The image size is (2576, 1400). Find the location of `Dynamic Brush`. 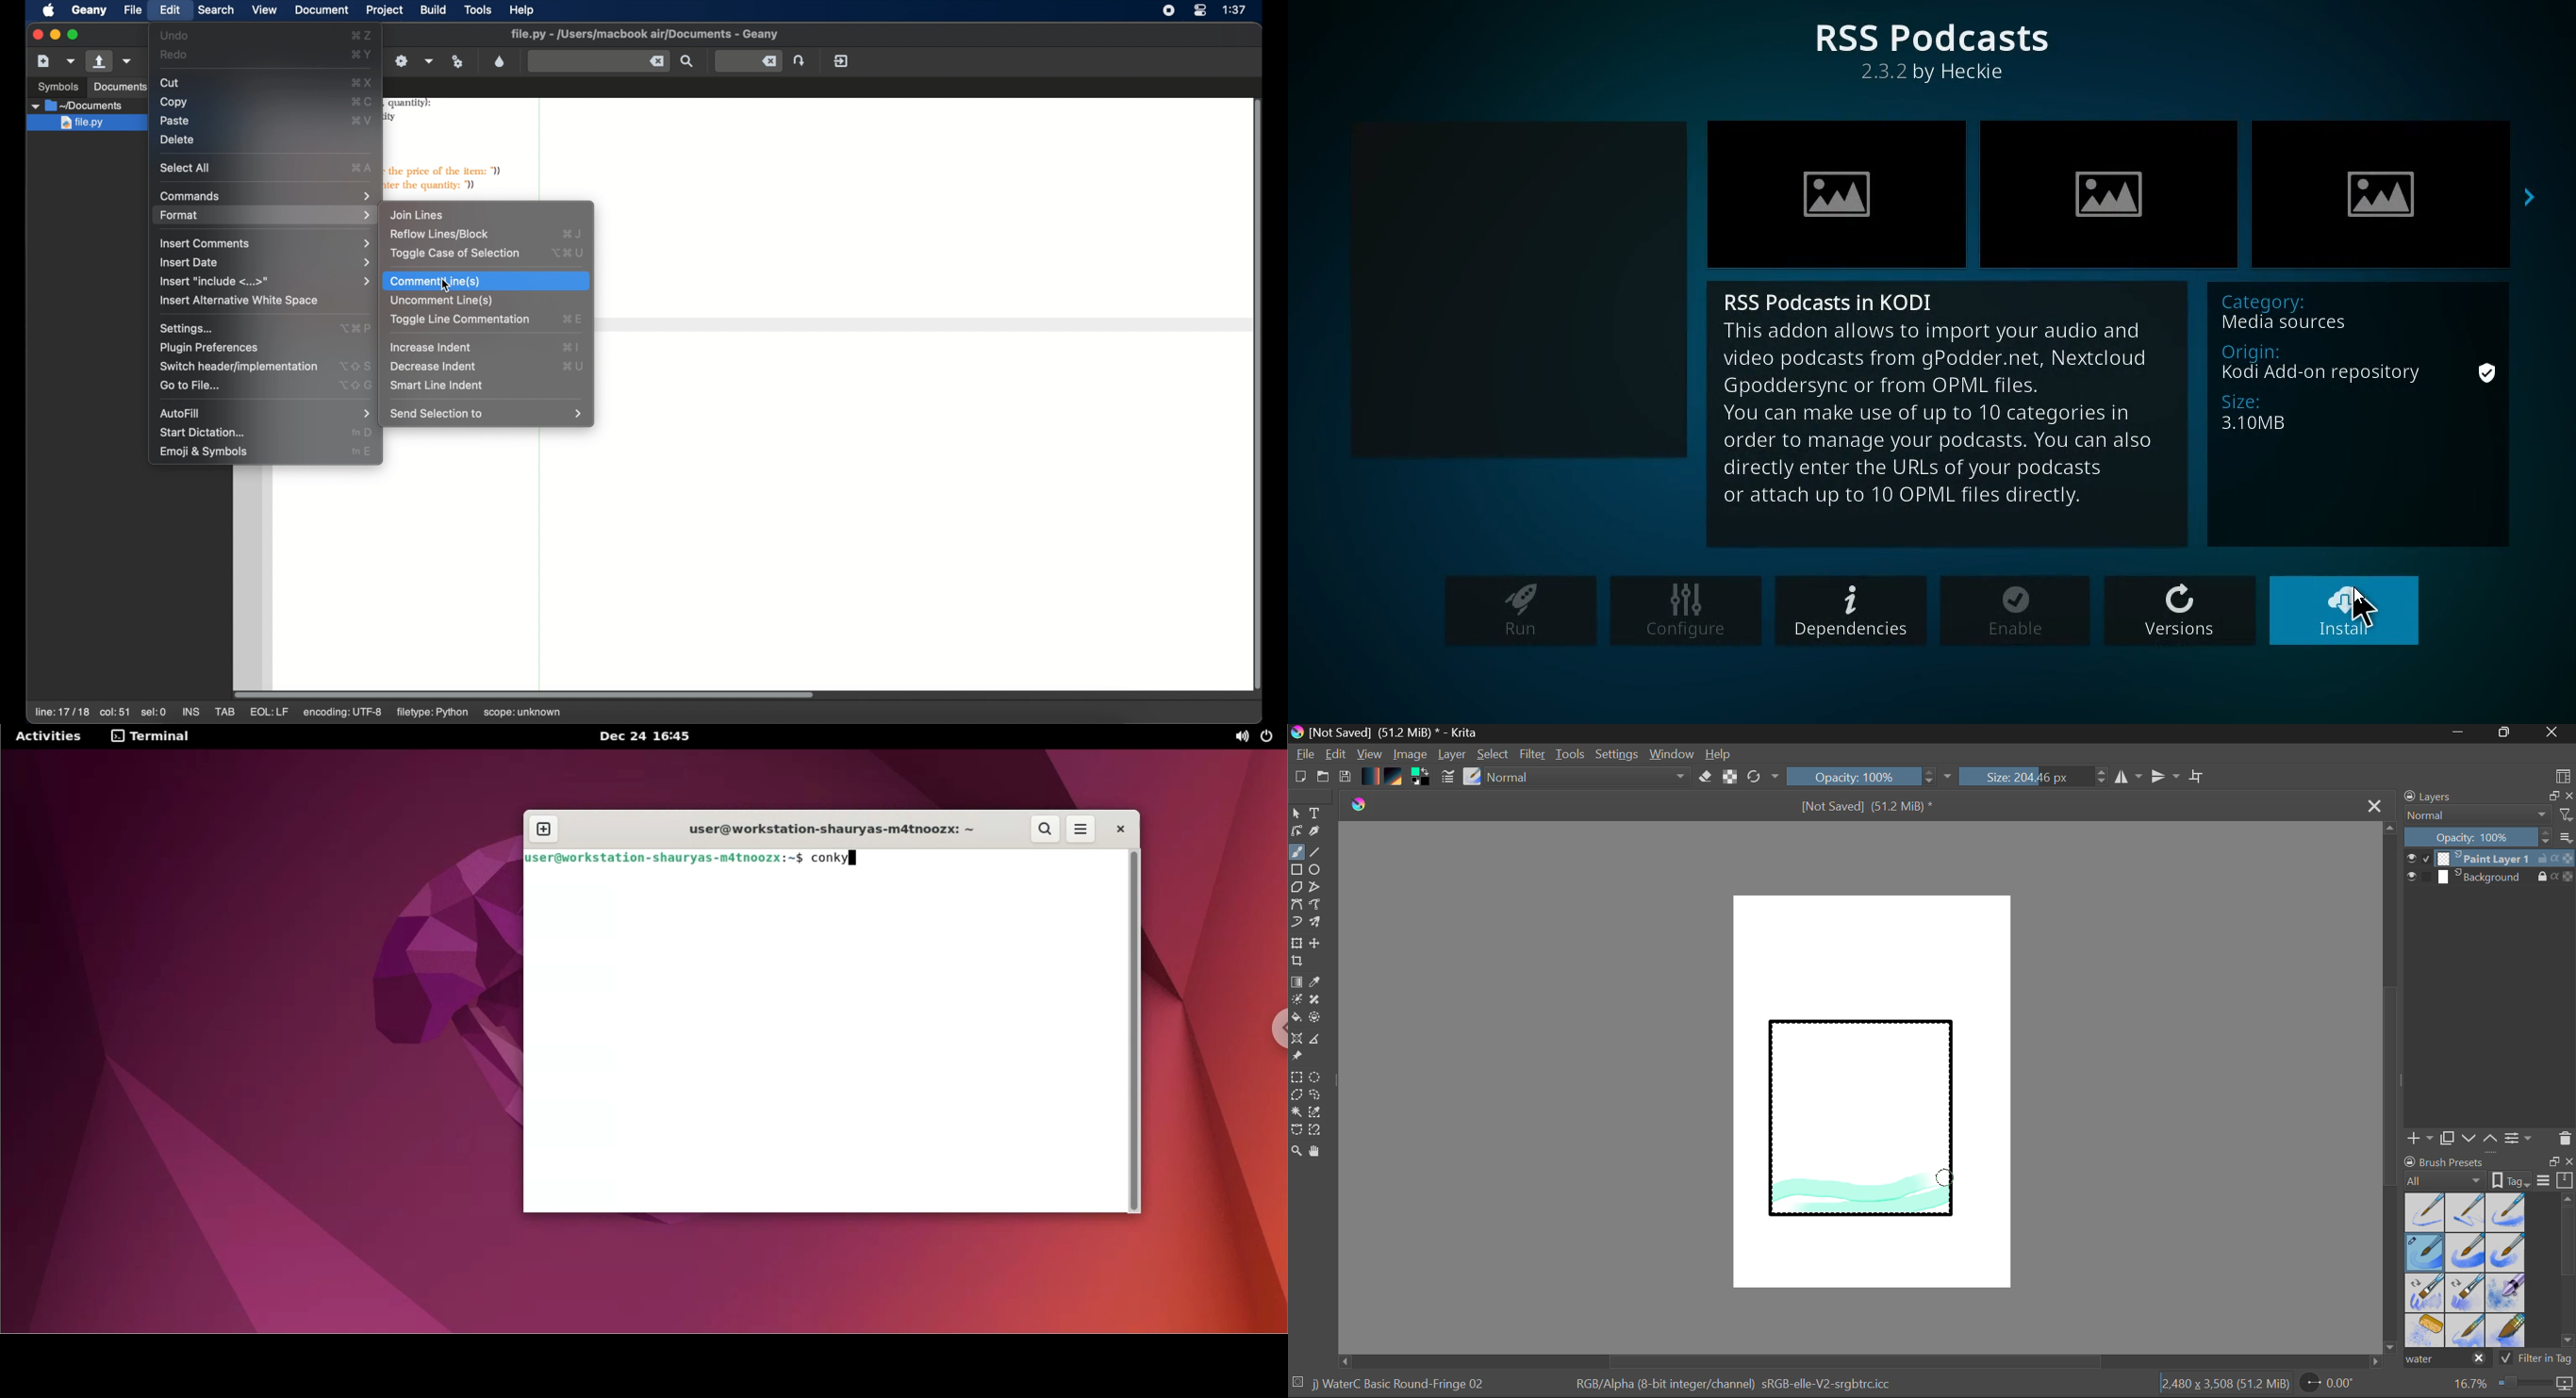

Dynamic Brush is located at coordinates (1296, 923).